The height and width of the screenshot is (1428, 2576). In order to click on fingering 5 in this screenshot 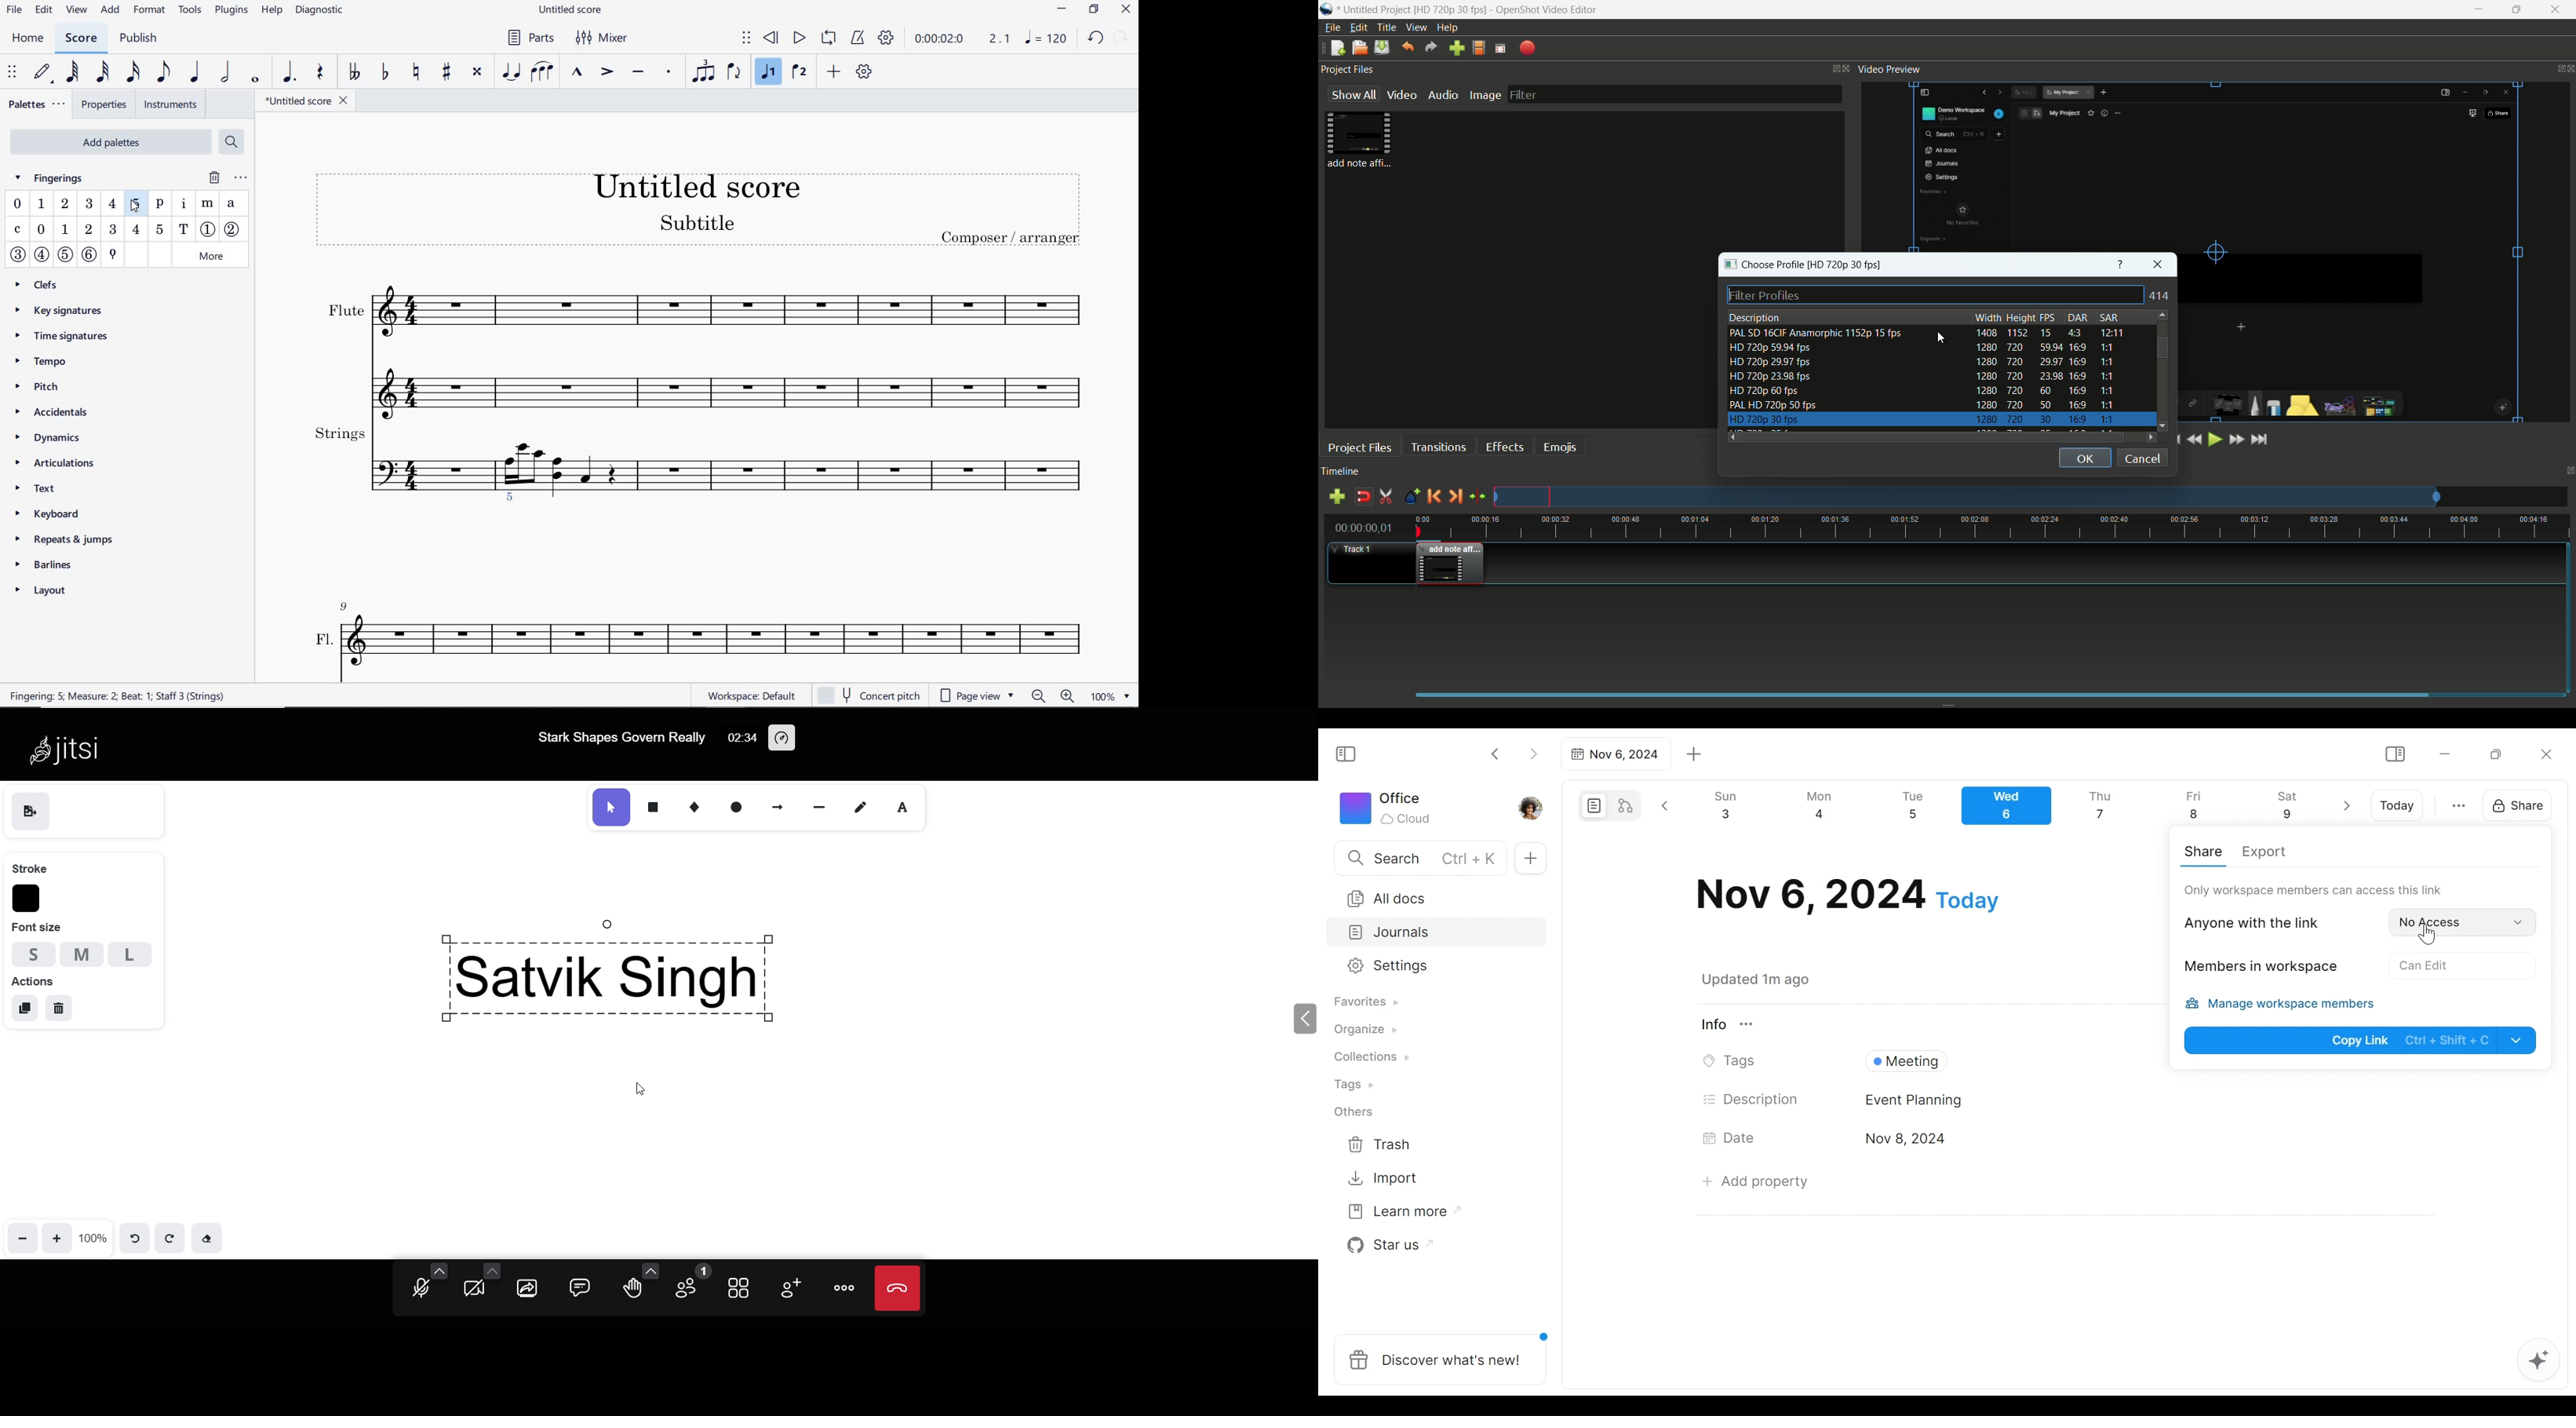, I will do `click(136, 206)`.